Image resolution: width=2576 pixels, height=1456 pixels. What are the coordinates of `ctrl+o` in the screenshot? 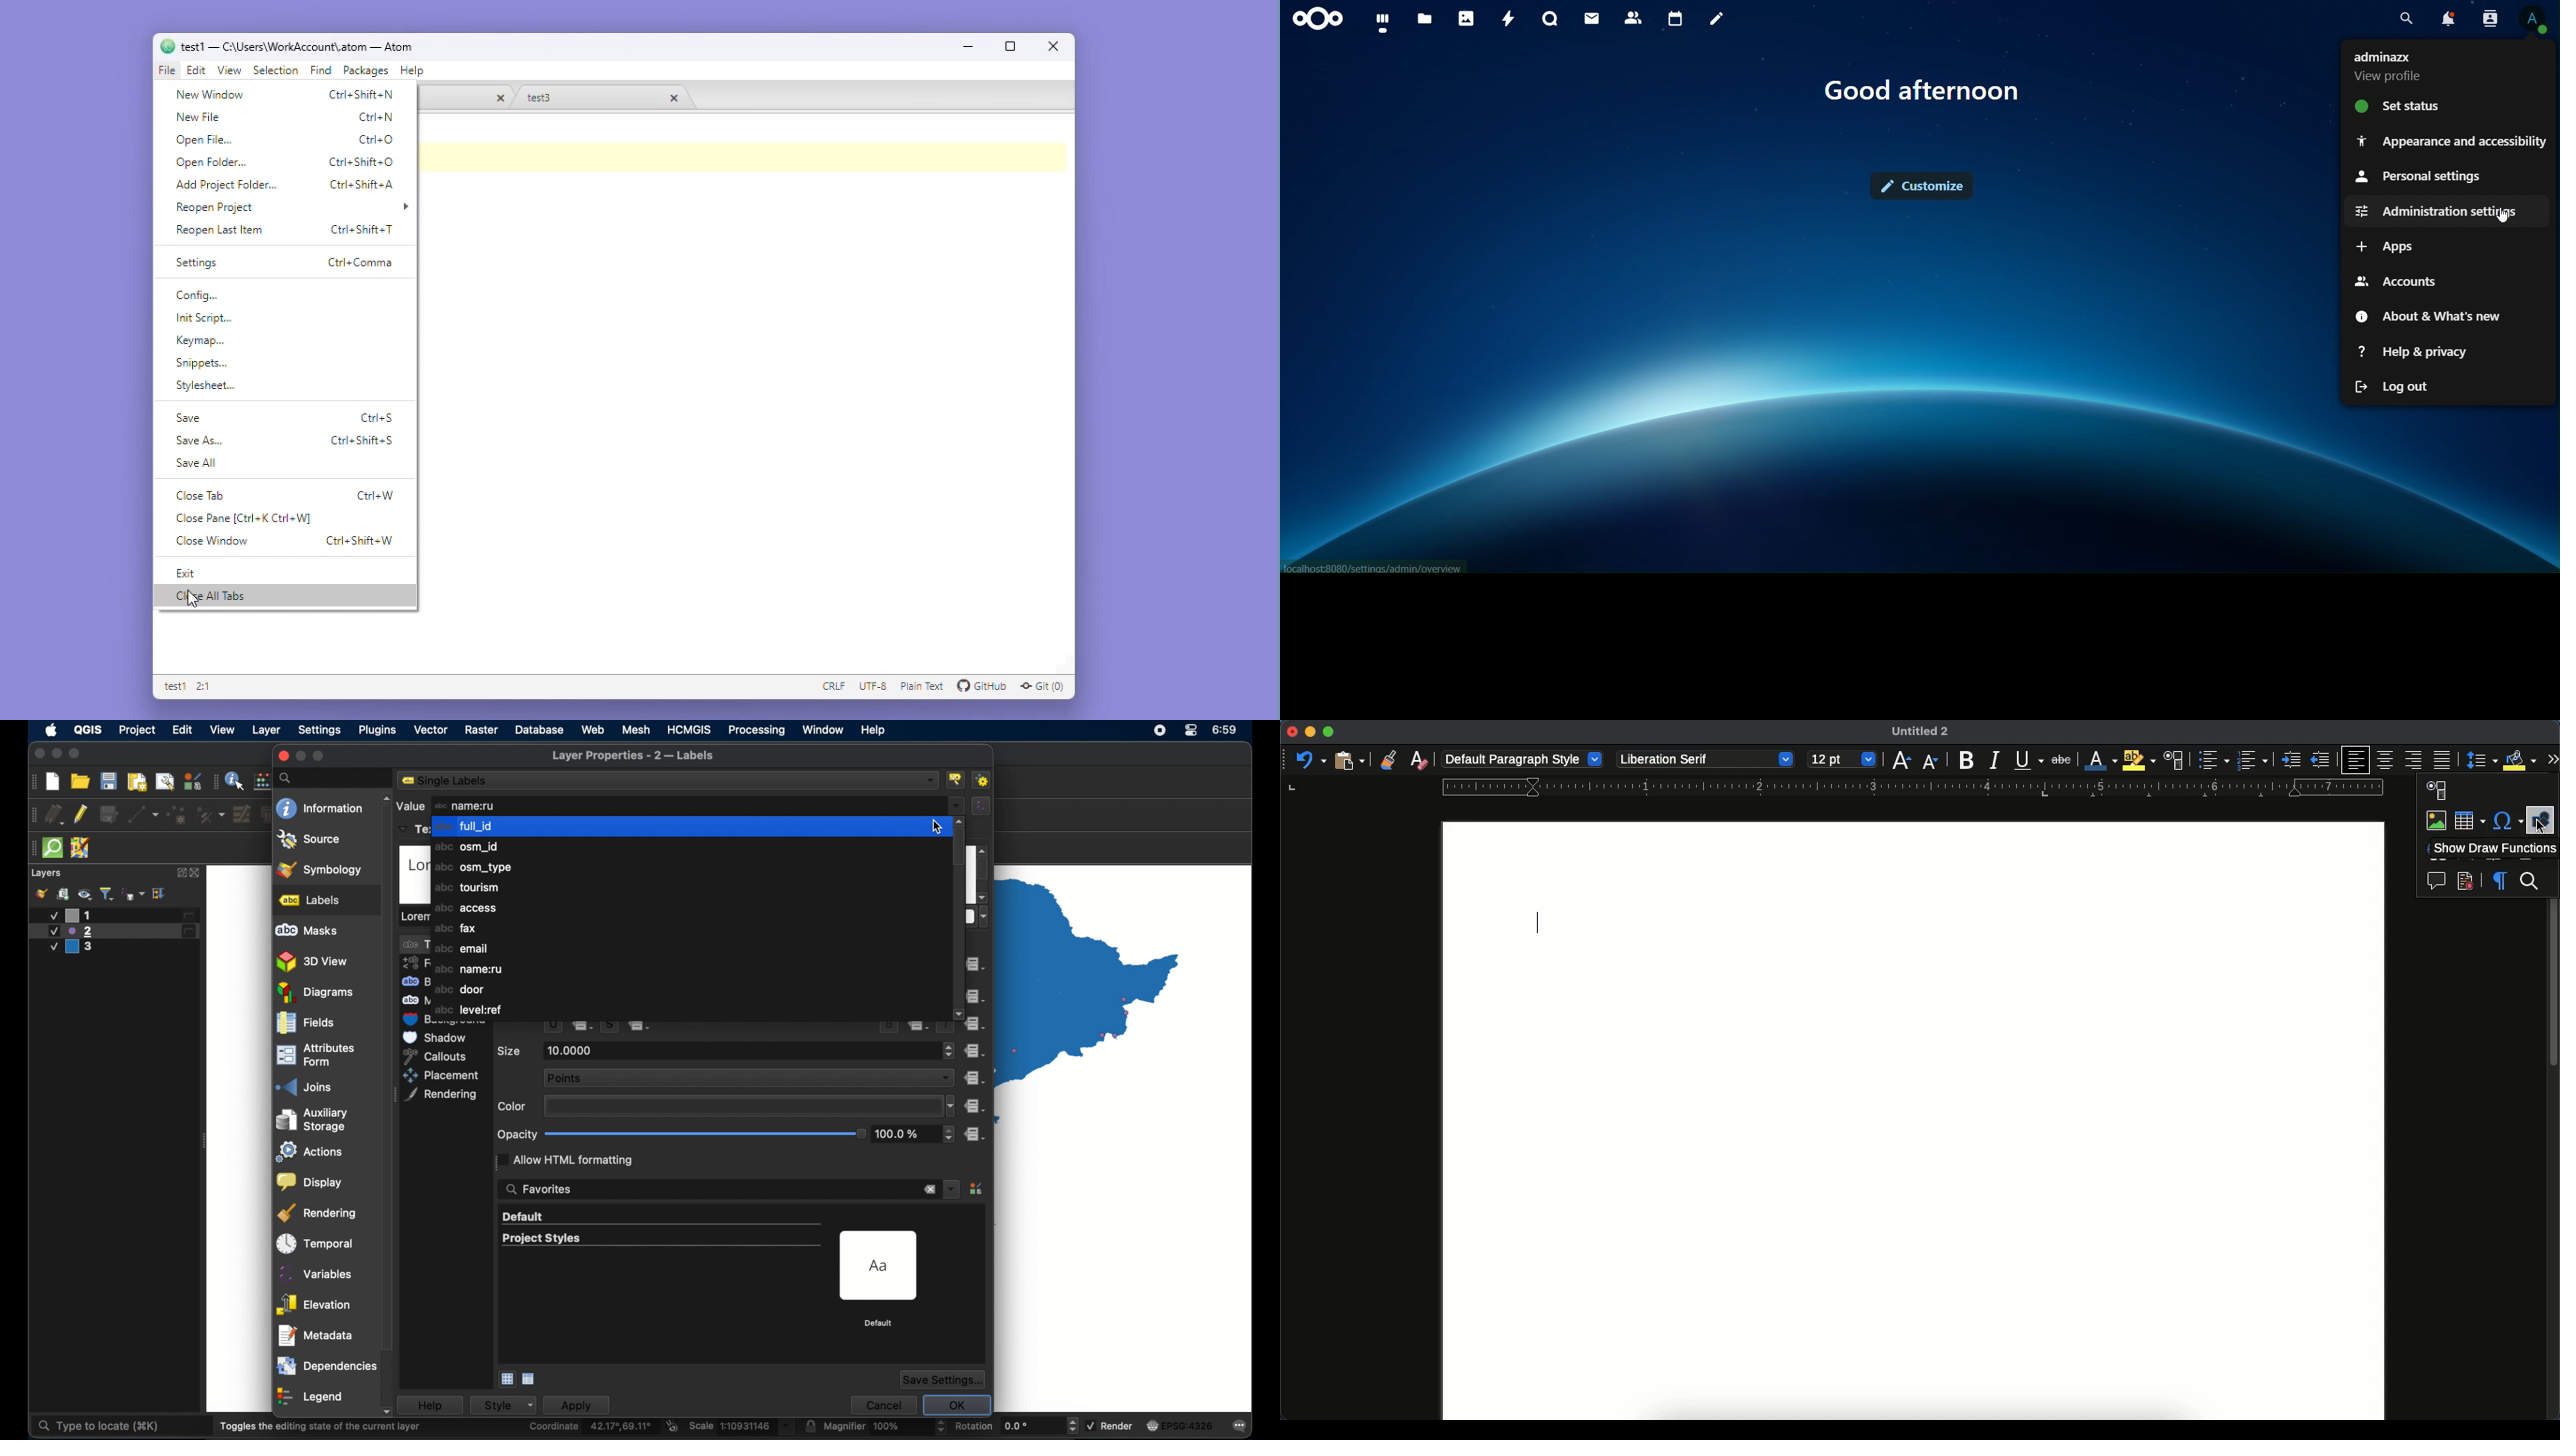 It's located at (378, 138).